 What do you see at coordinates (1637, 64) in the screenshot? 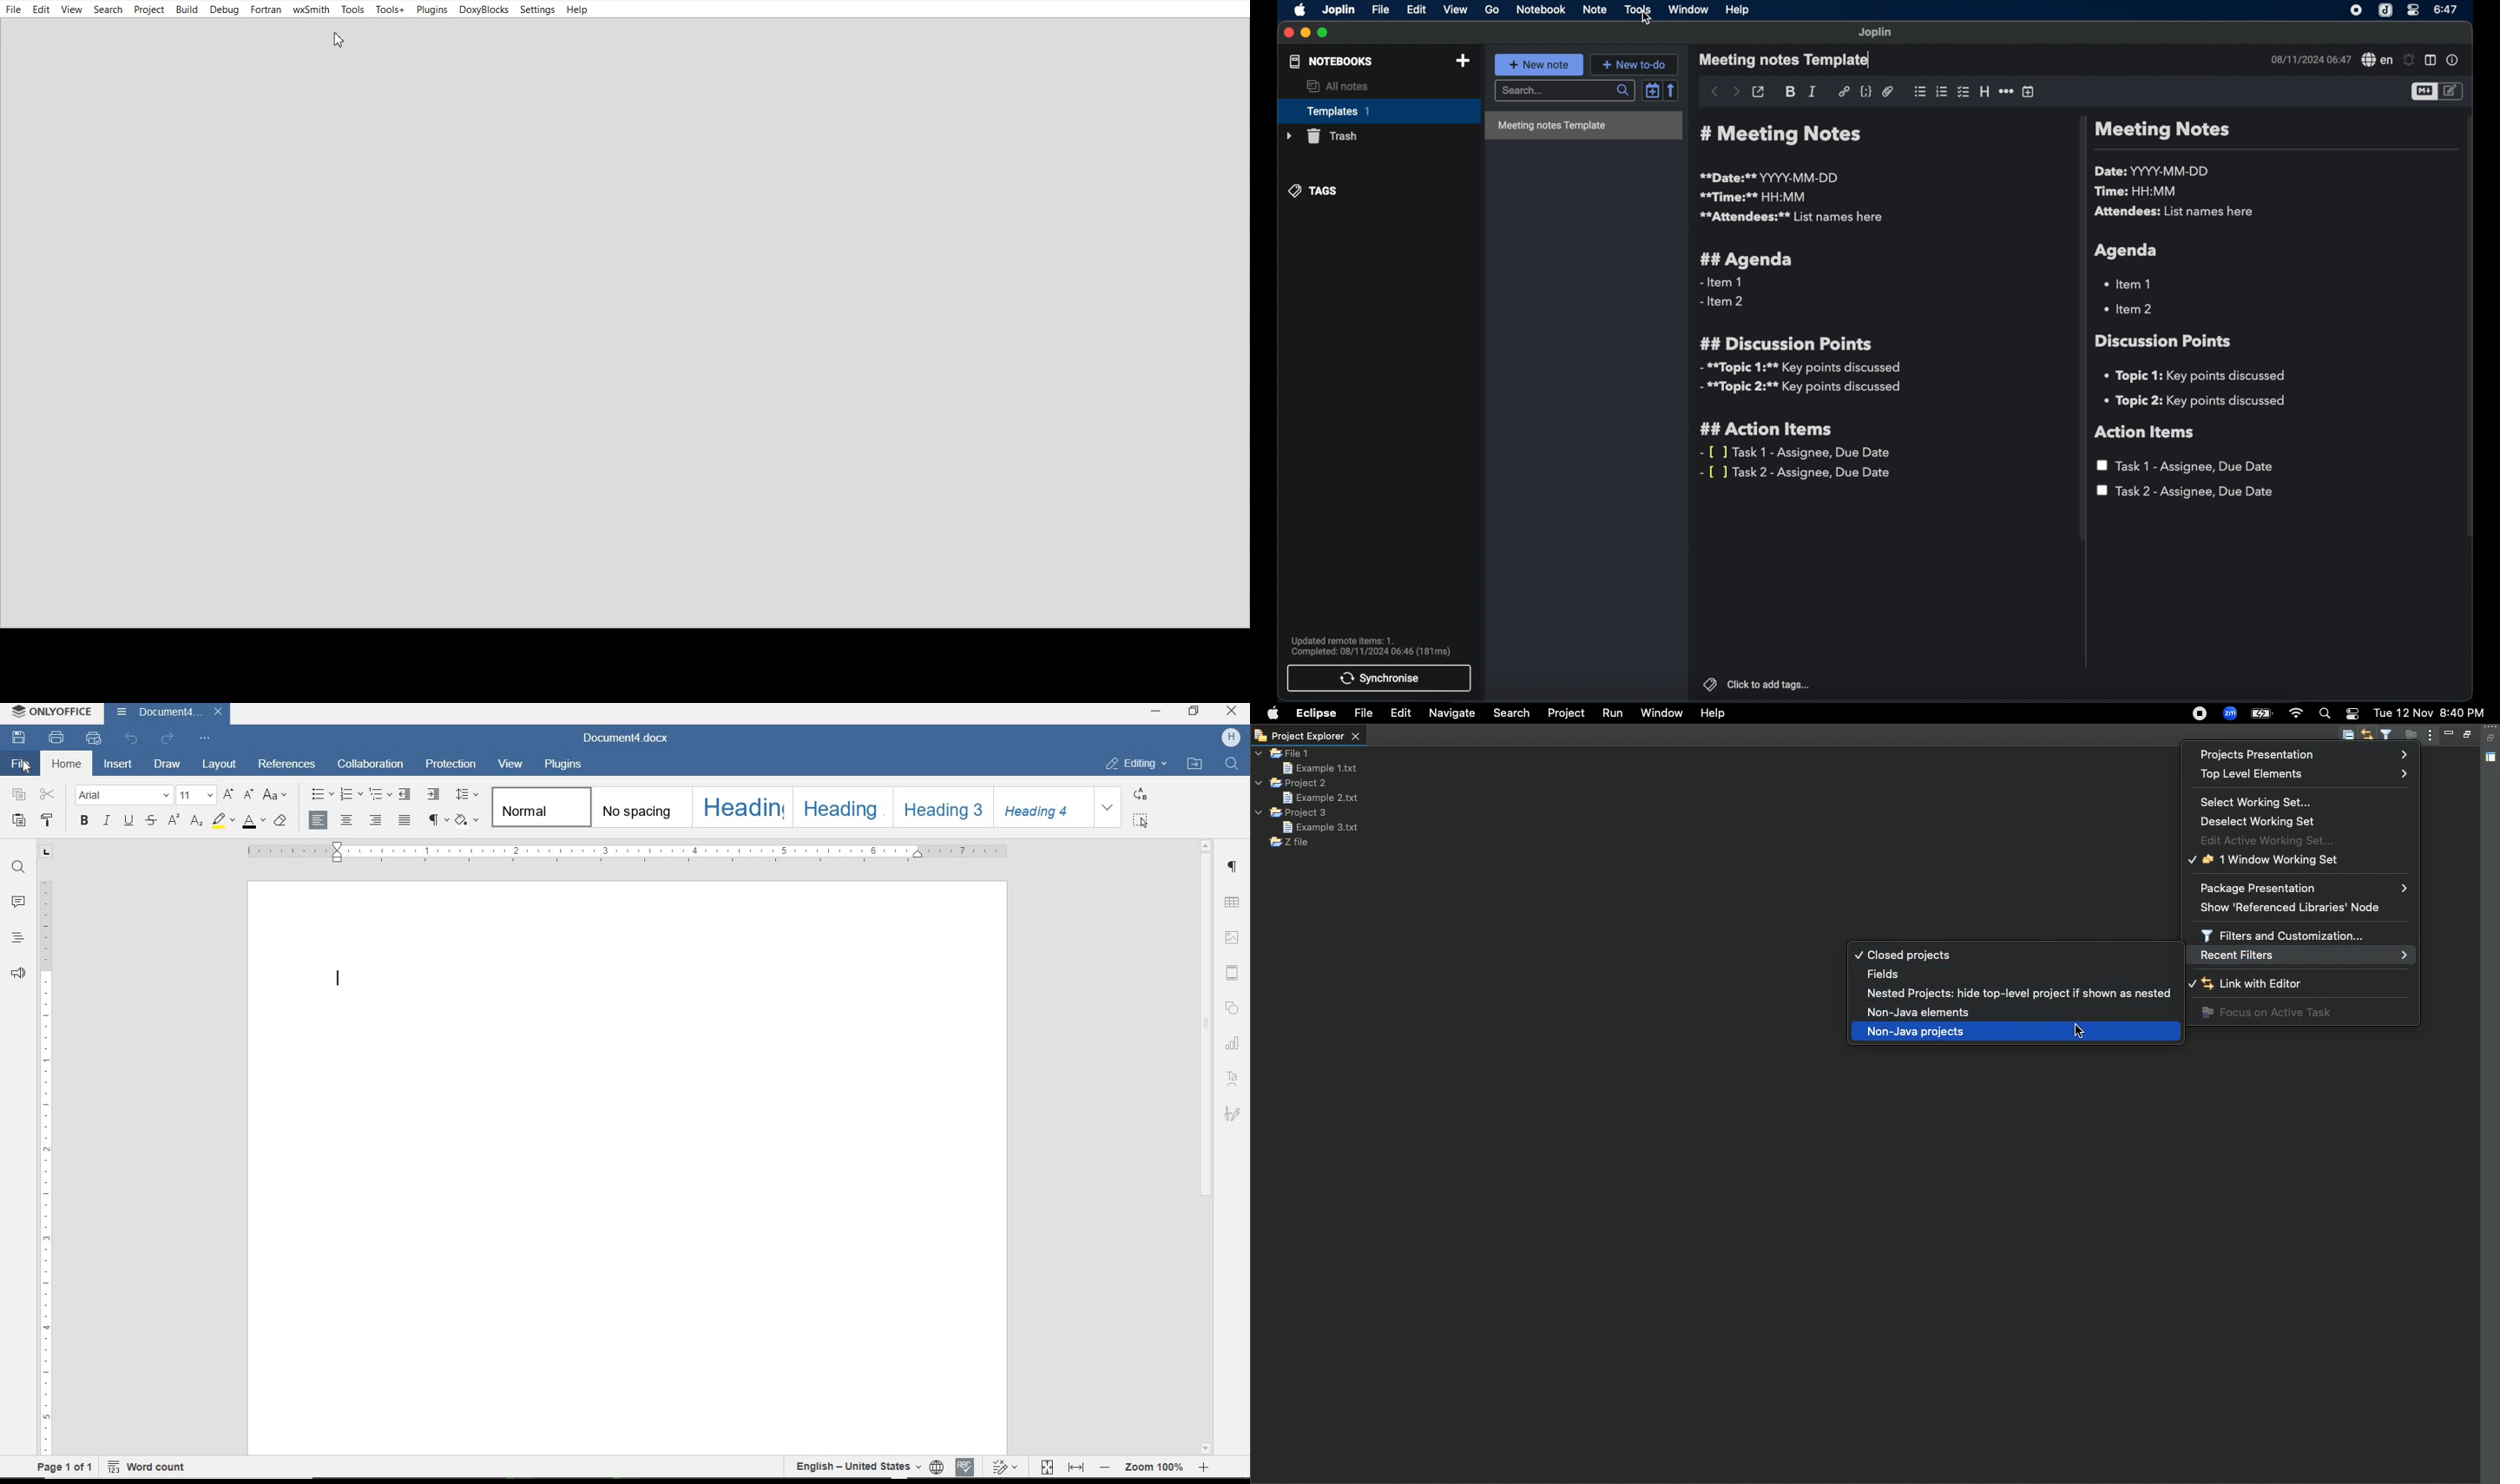
I see `new to-do` at bounding box center [1637, 64].